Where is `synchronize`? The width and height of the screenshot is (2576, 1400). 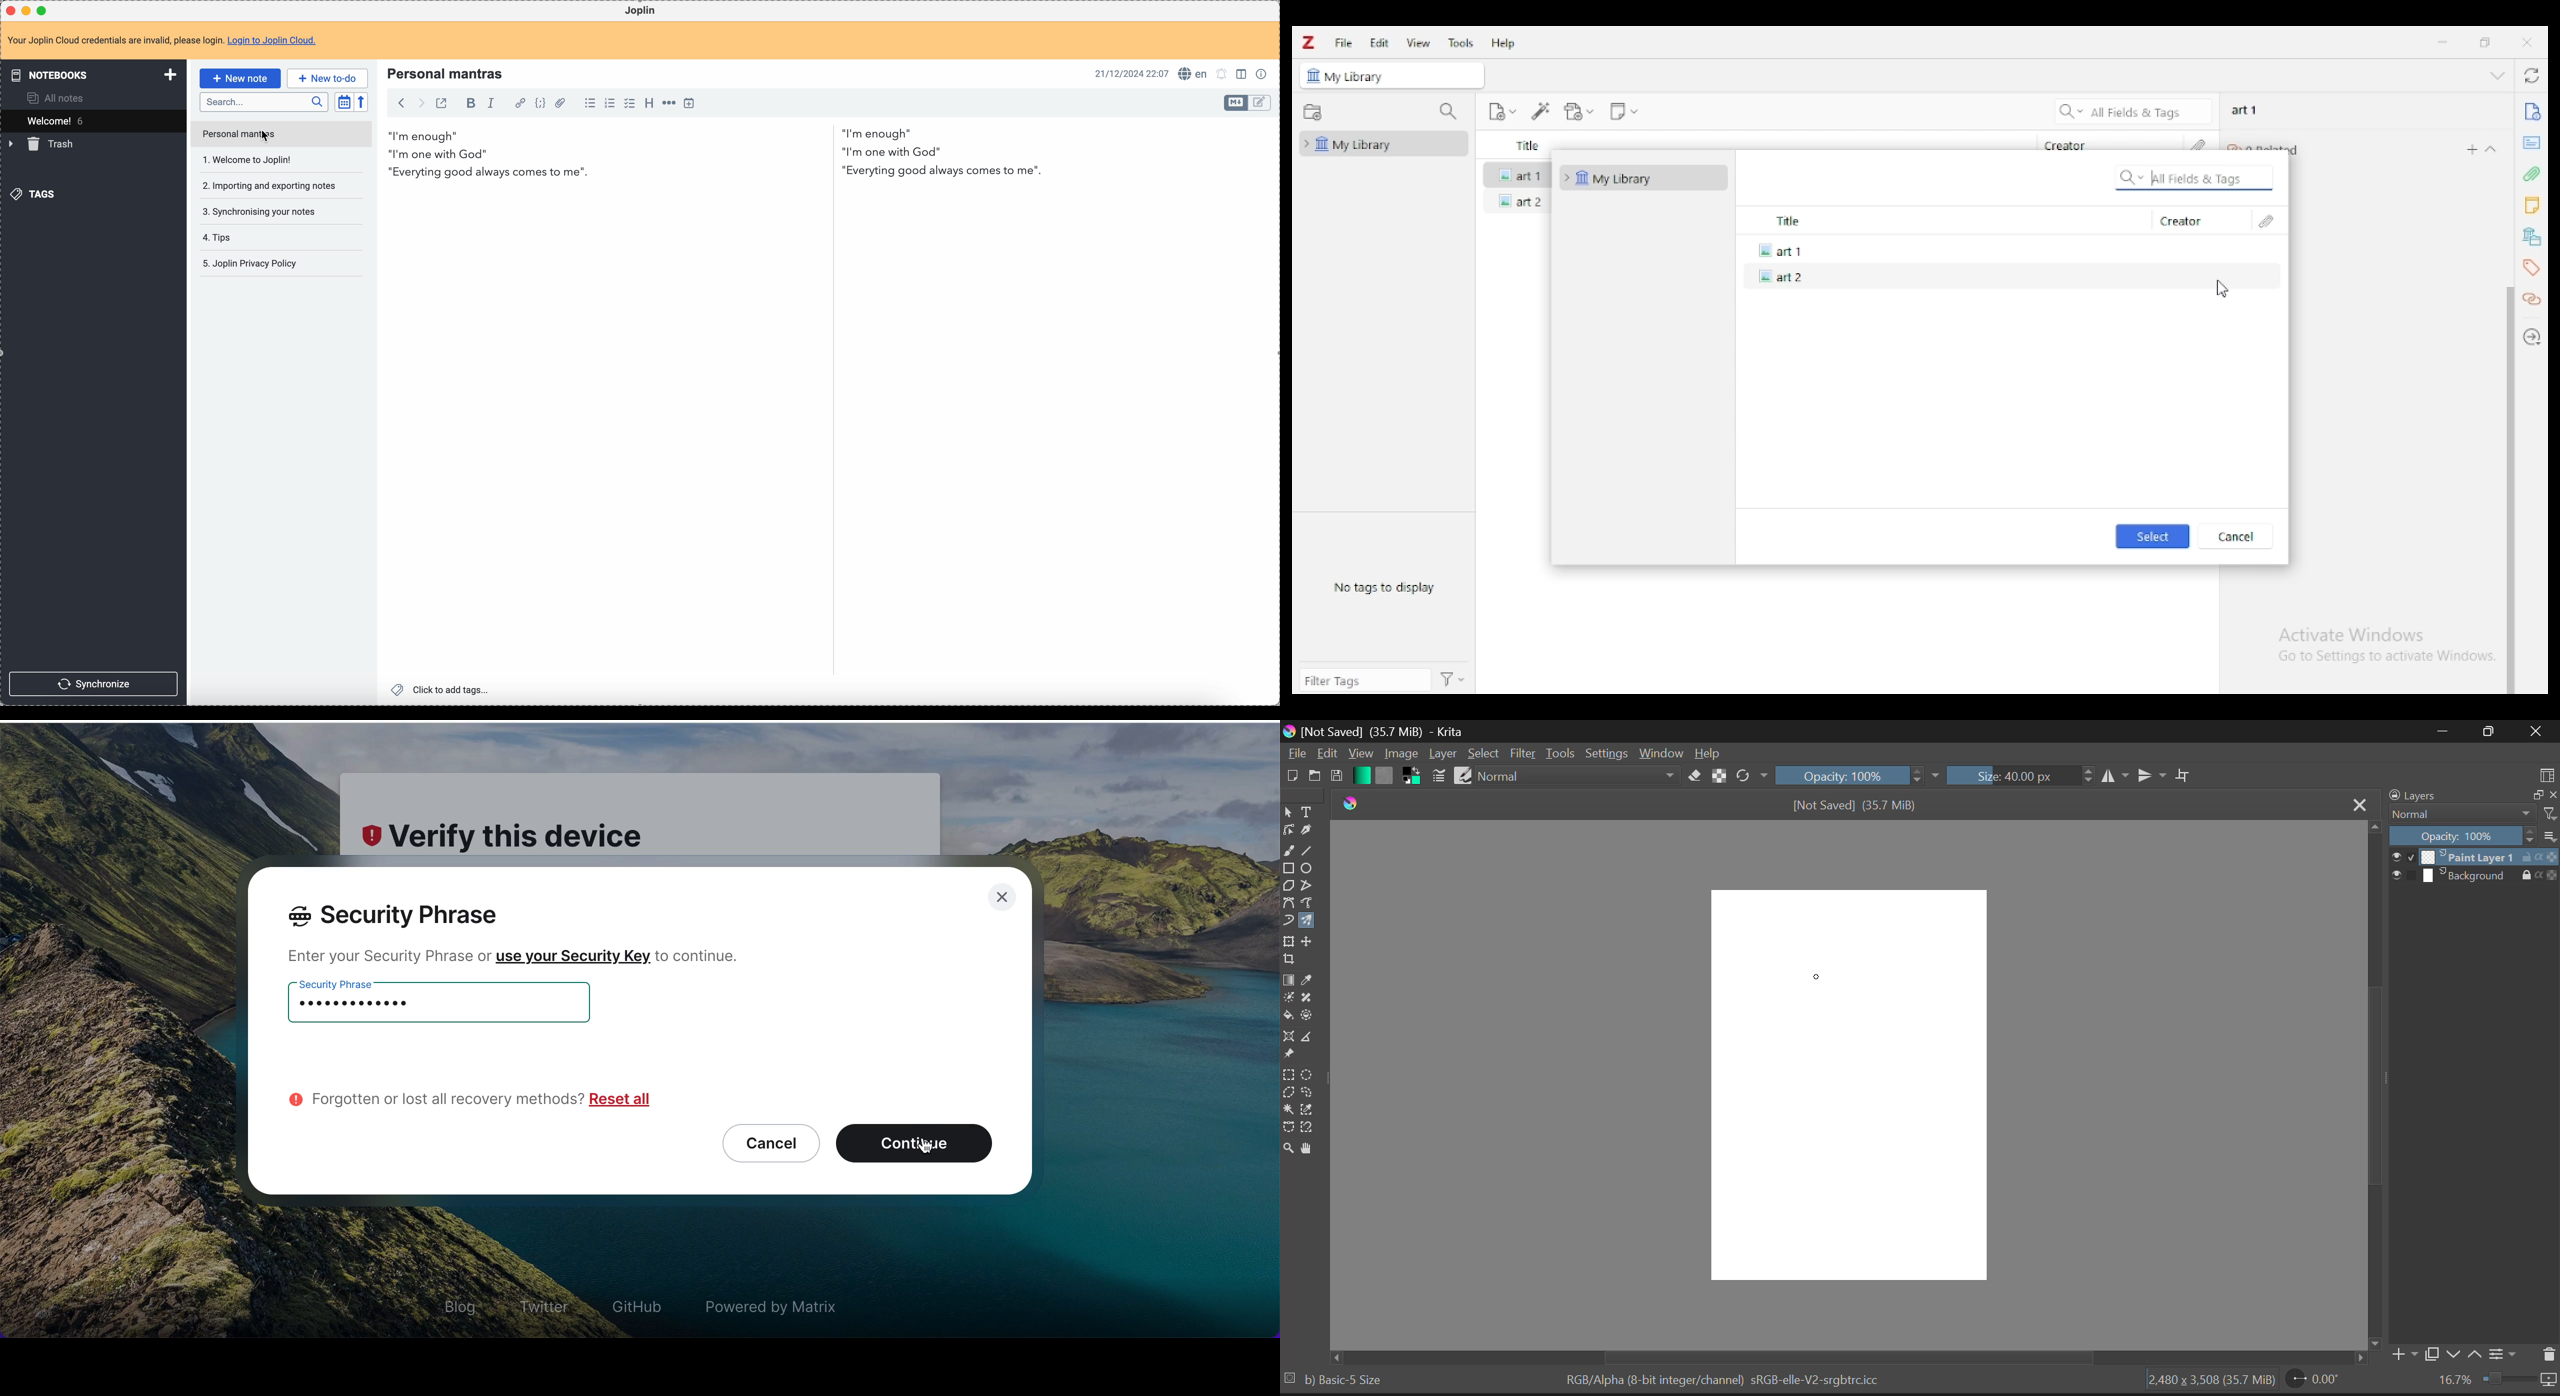 synchronize is located at coordinates (95, 685).